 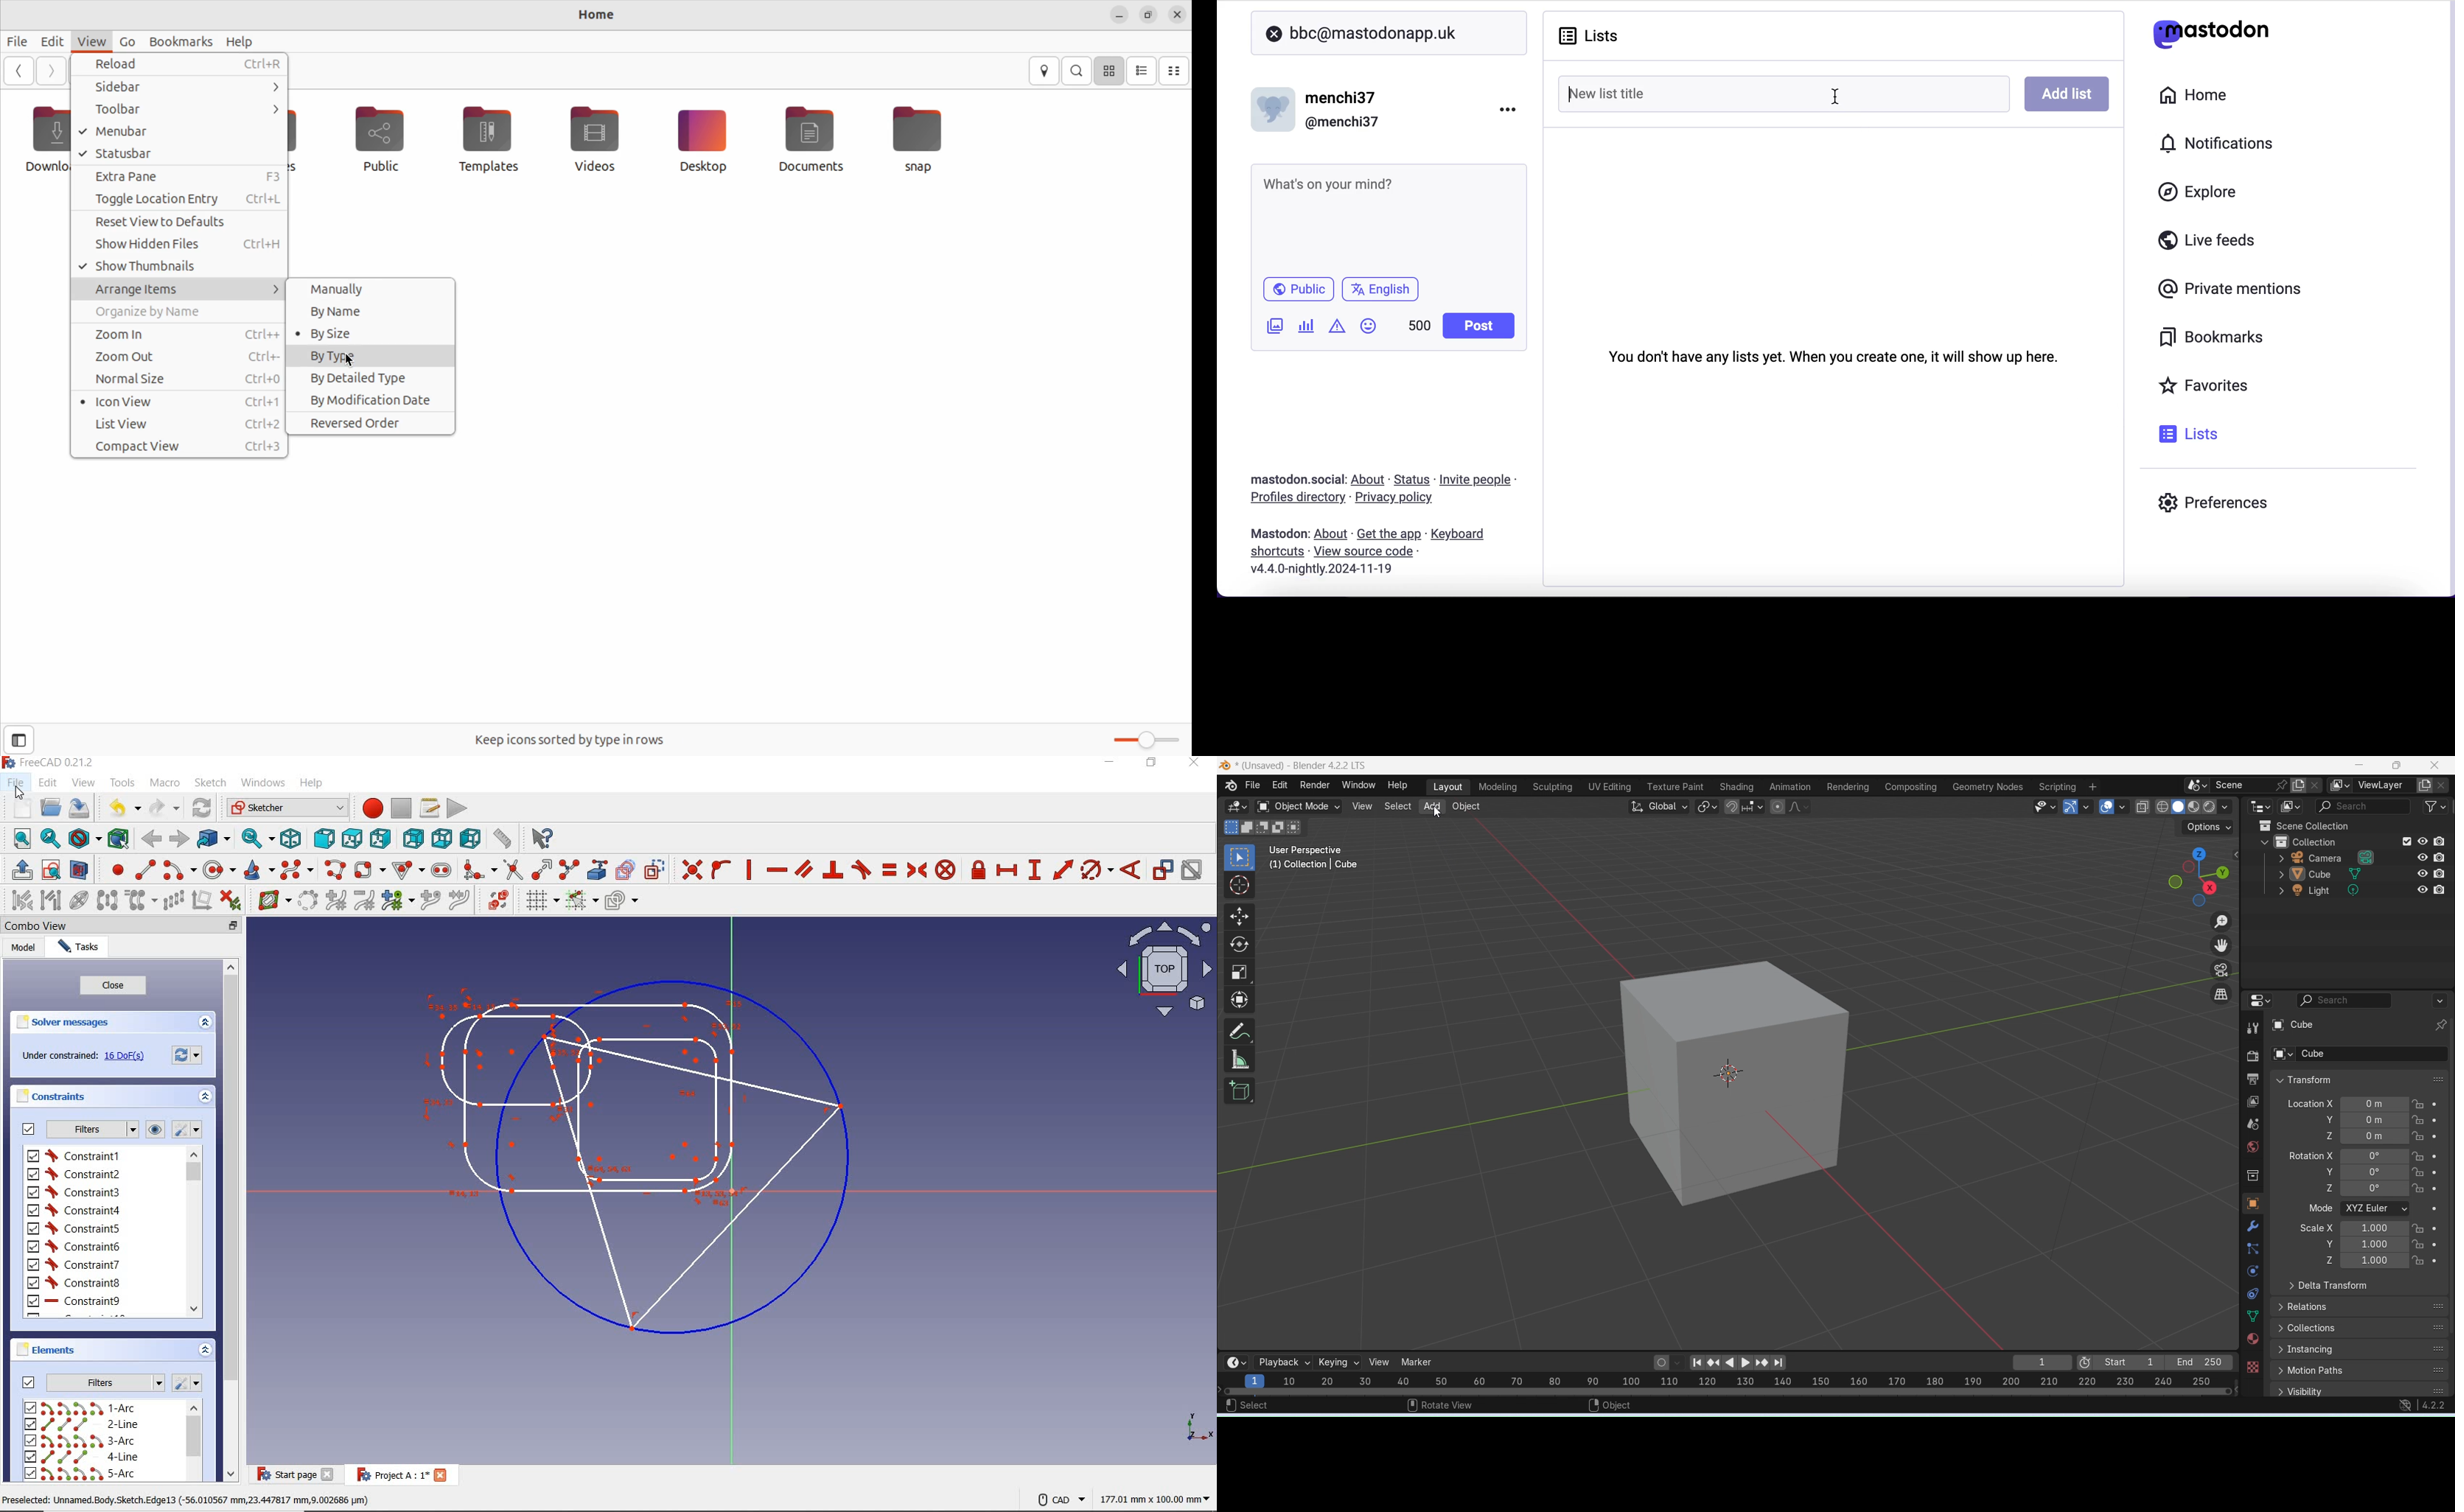 I want to click on decrease B-spline decrease, so click(x=365, y=902).